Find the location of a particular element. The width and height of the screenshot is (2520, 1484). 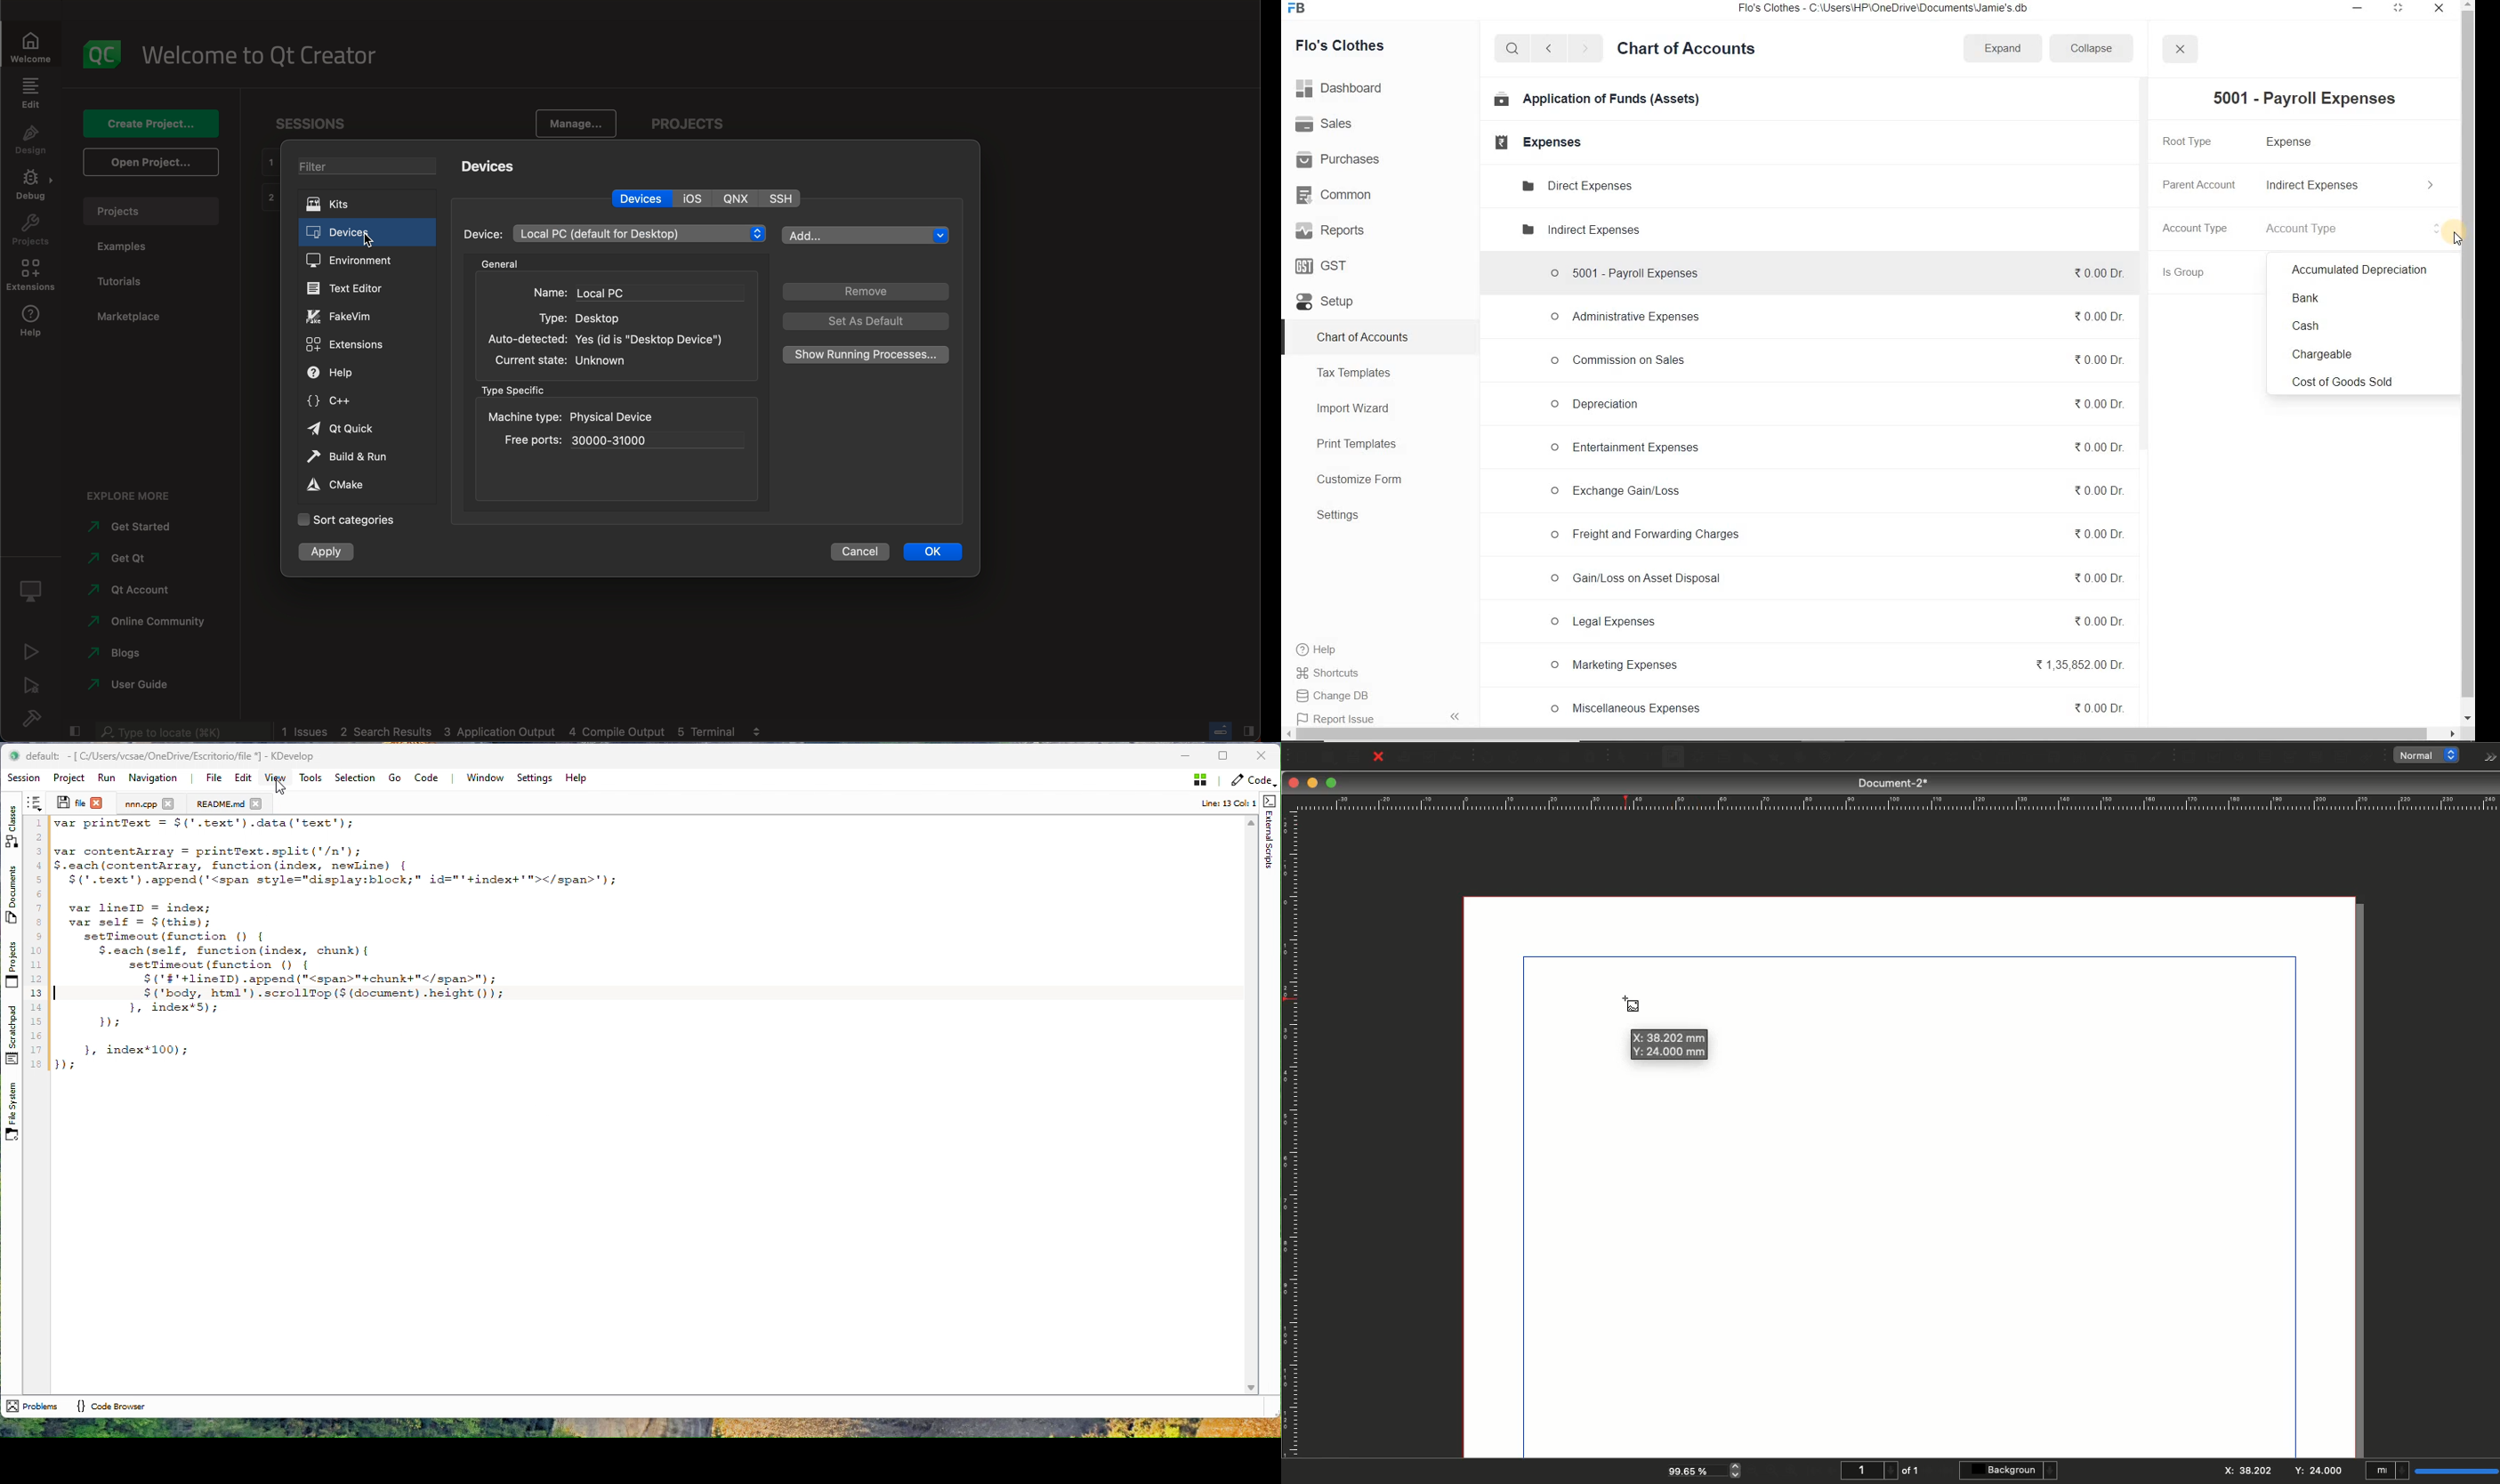

close is located at coordinates (2177, 49).